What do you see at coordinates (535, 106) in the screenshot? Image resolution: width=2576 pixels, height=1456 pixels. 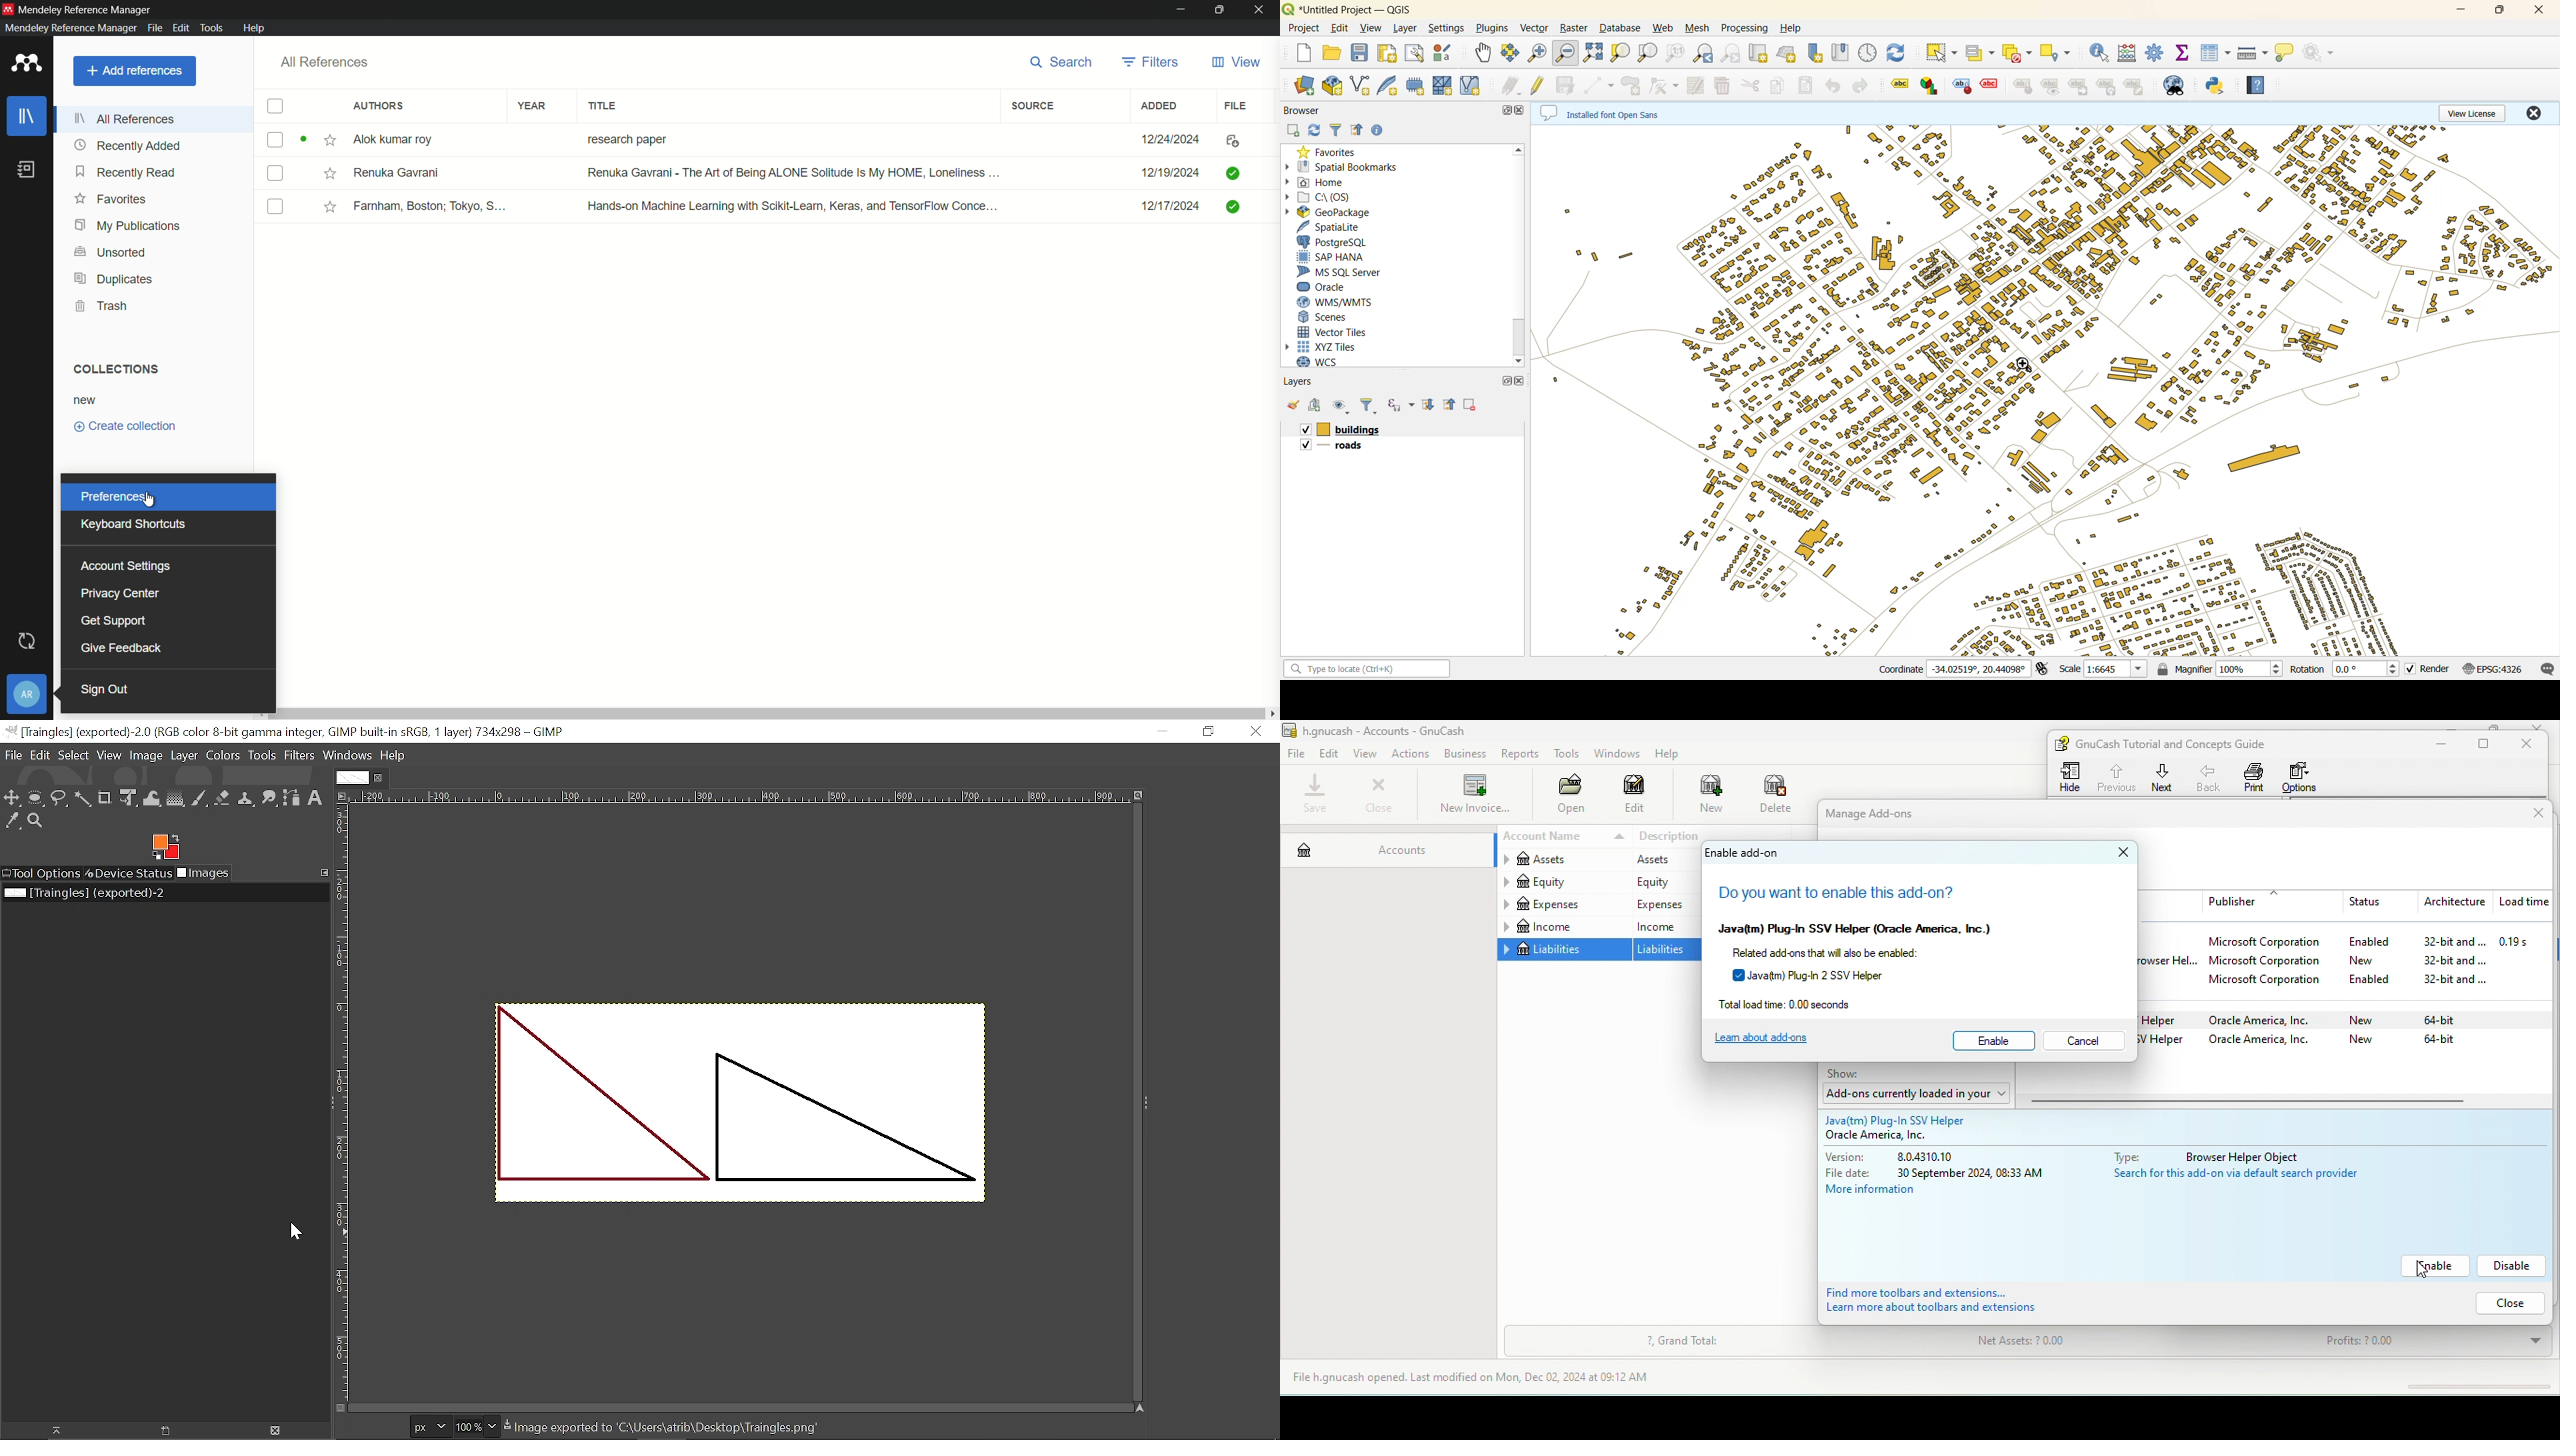 I see `year` at bounding box center [535, 106].